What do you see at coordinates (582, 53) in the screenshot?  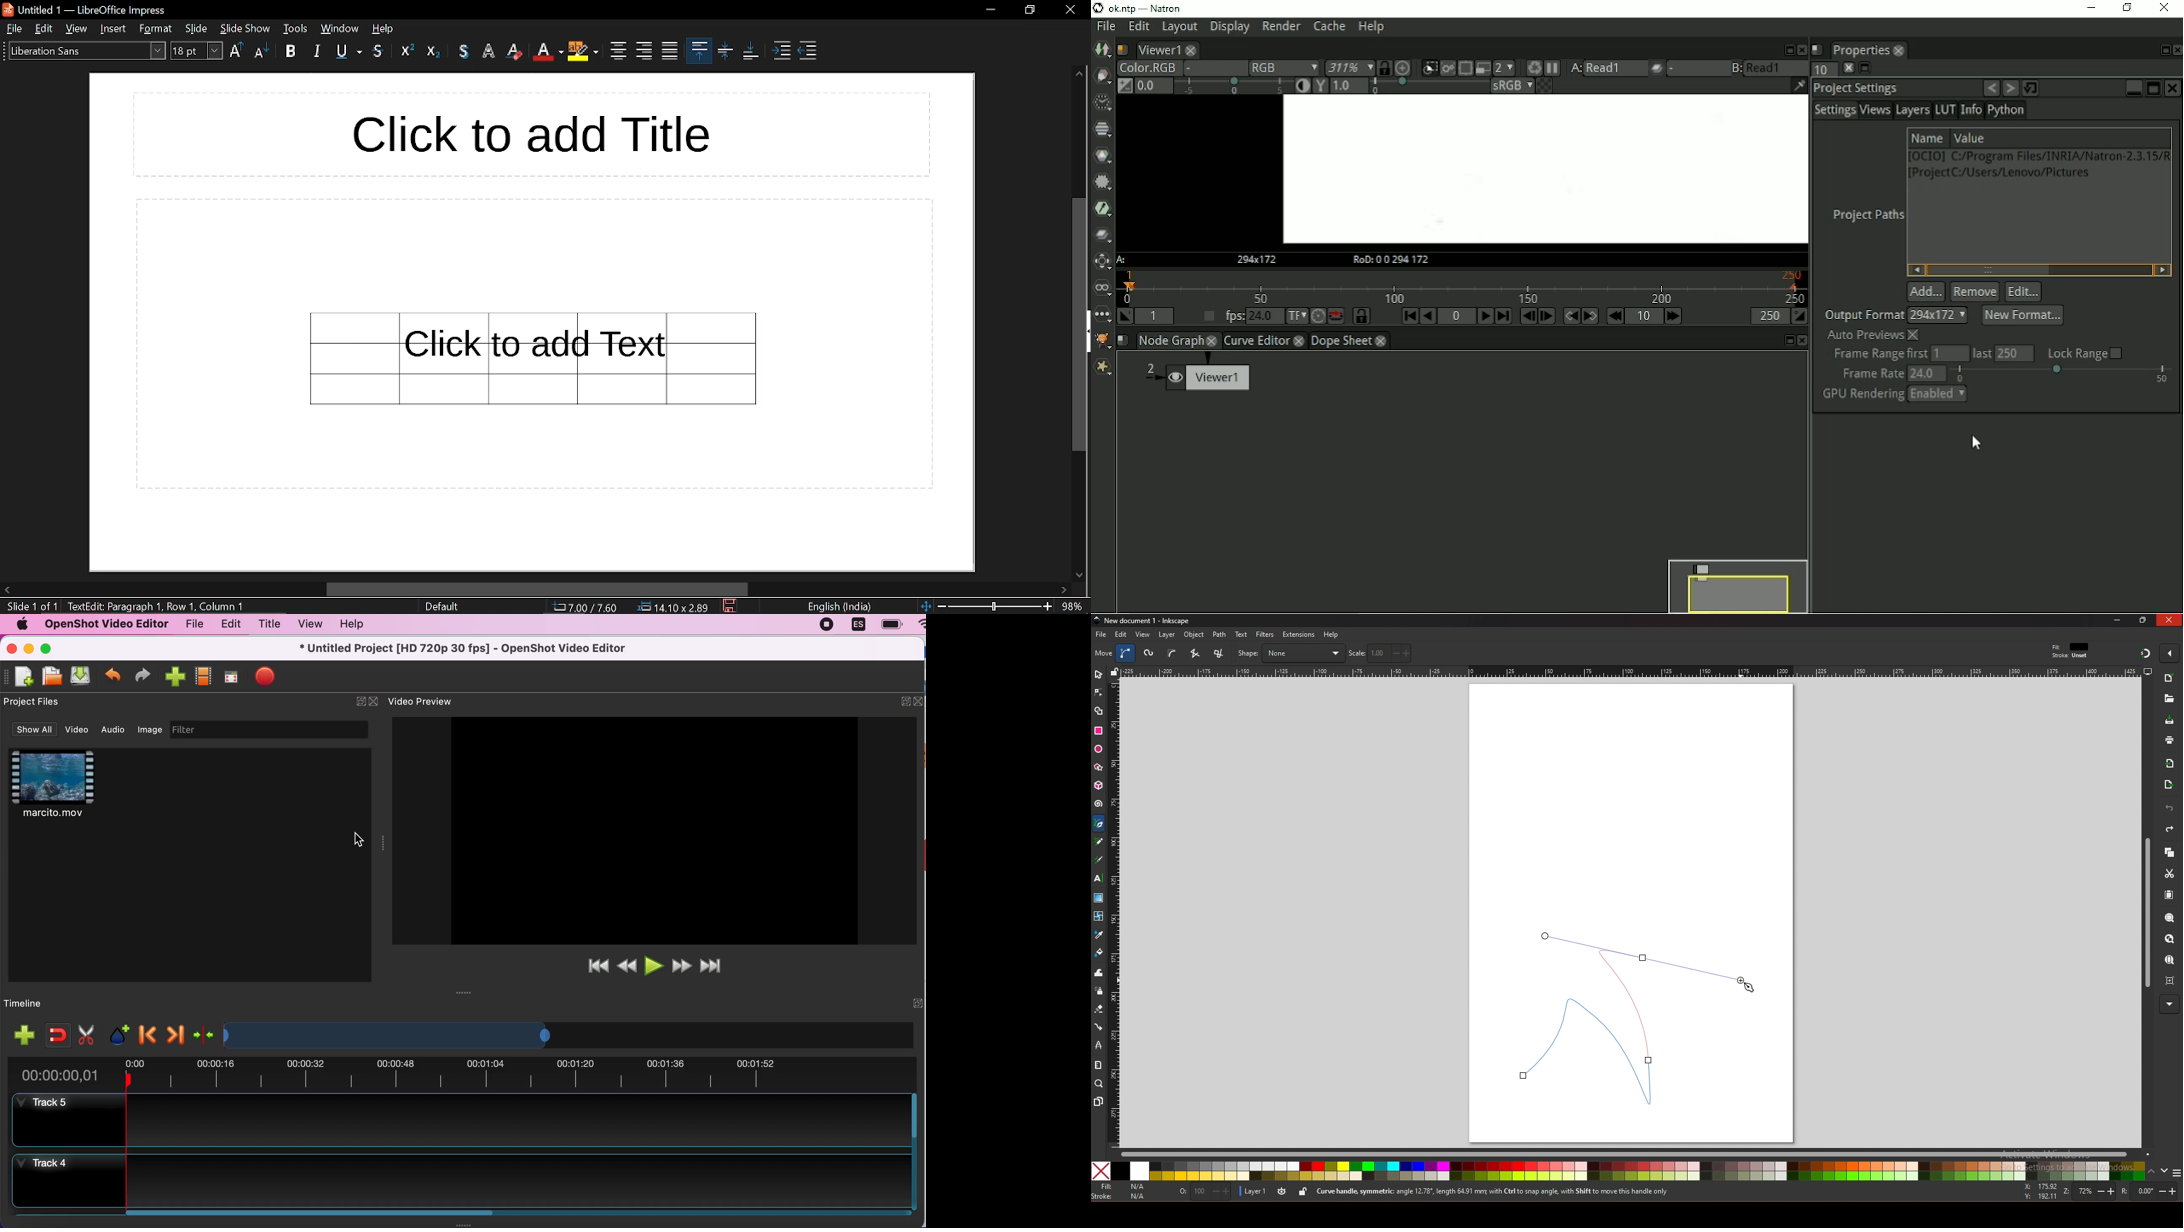 I see `highlight` at bounding box center [582, 53].